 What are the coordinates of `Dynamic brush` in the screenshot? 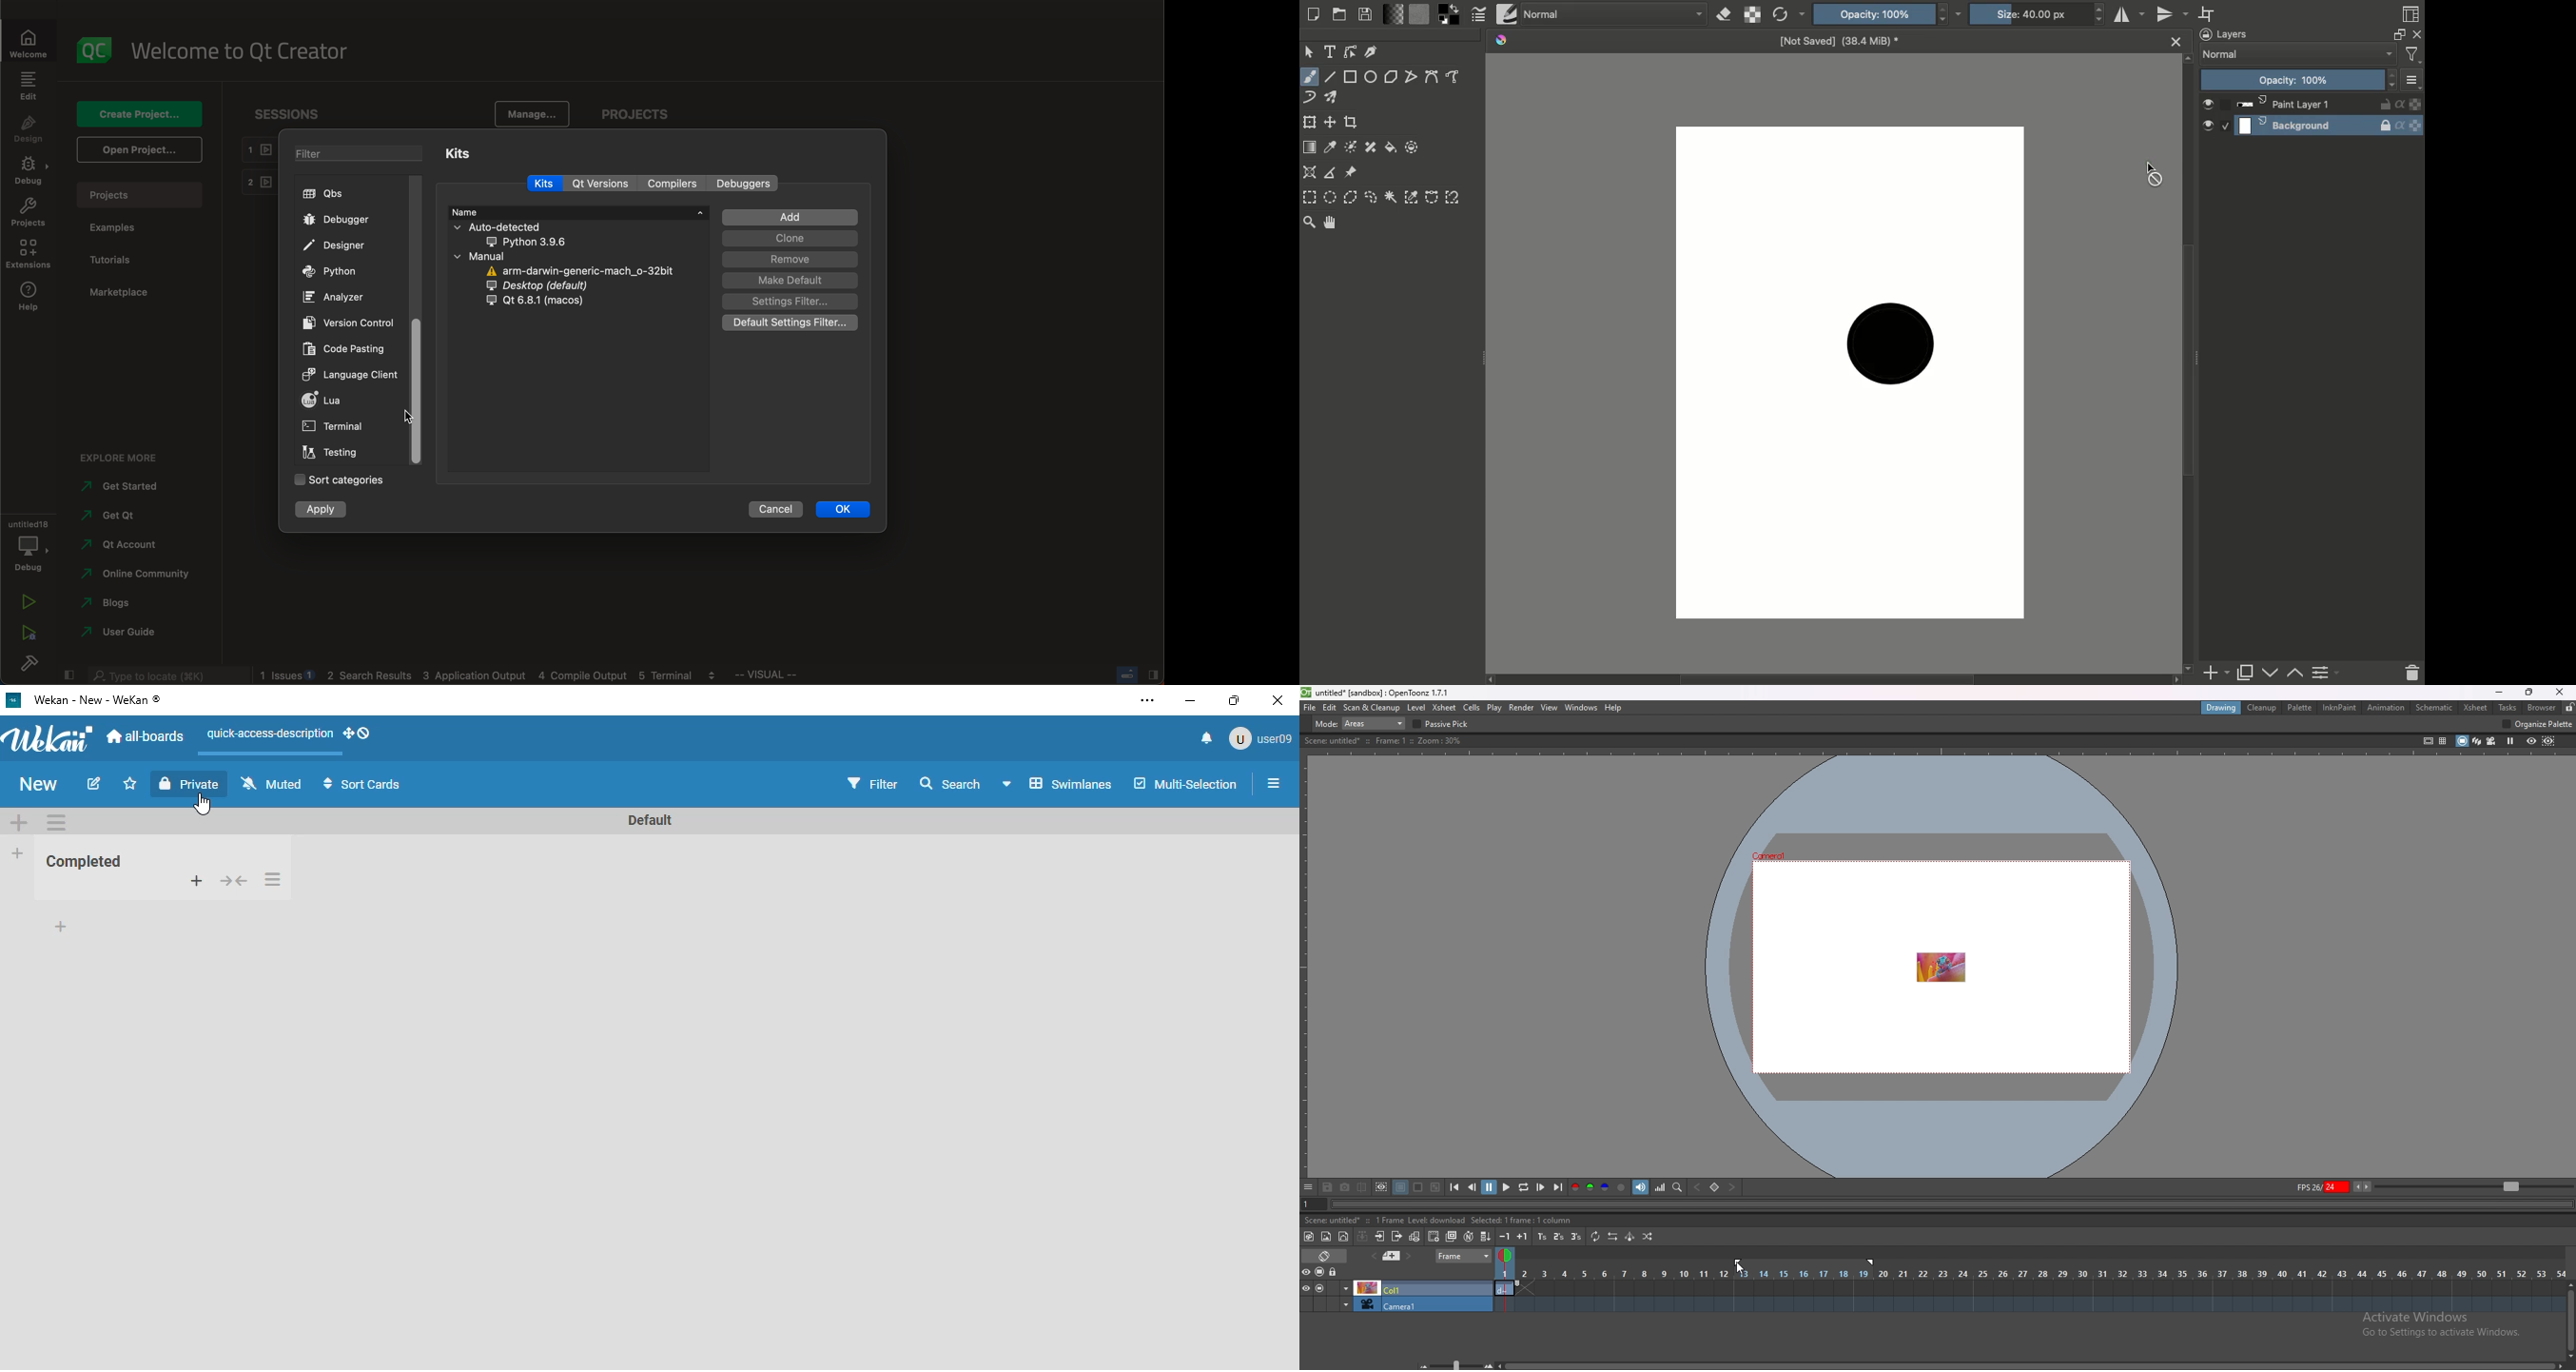 It's located at (1312, 97).